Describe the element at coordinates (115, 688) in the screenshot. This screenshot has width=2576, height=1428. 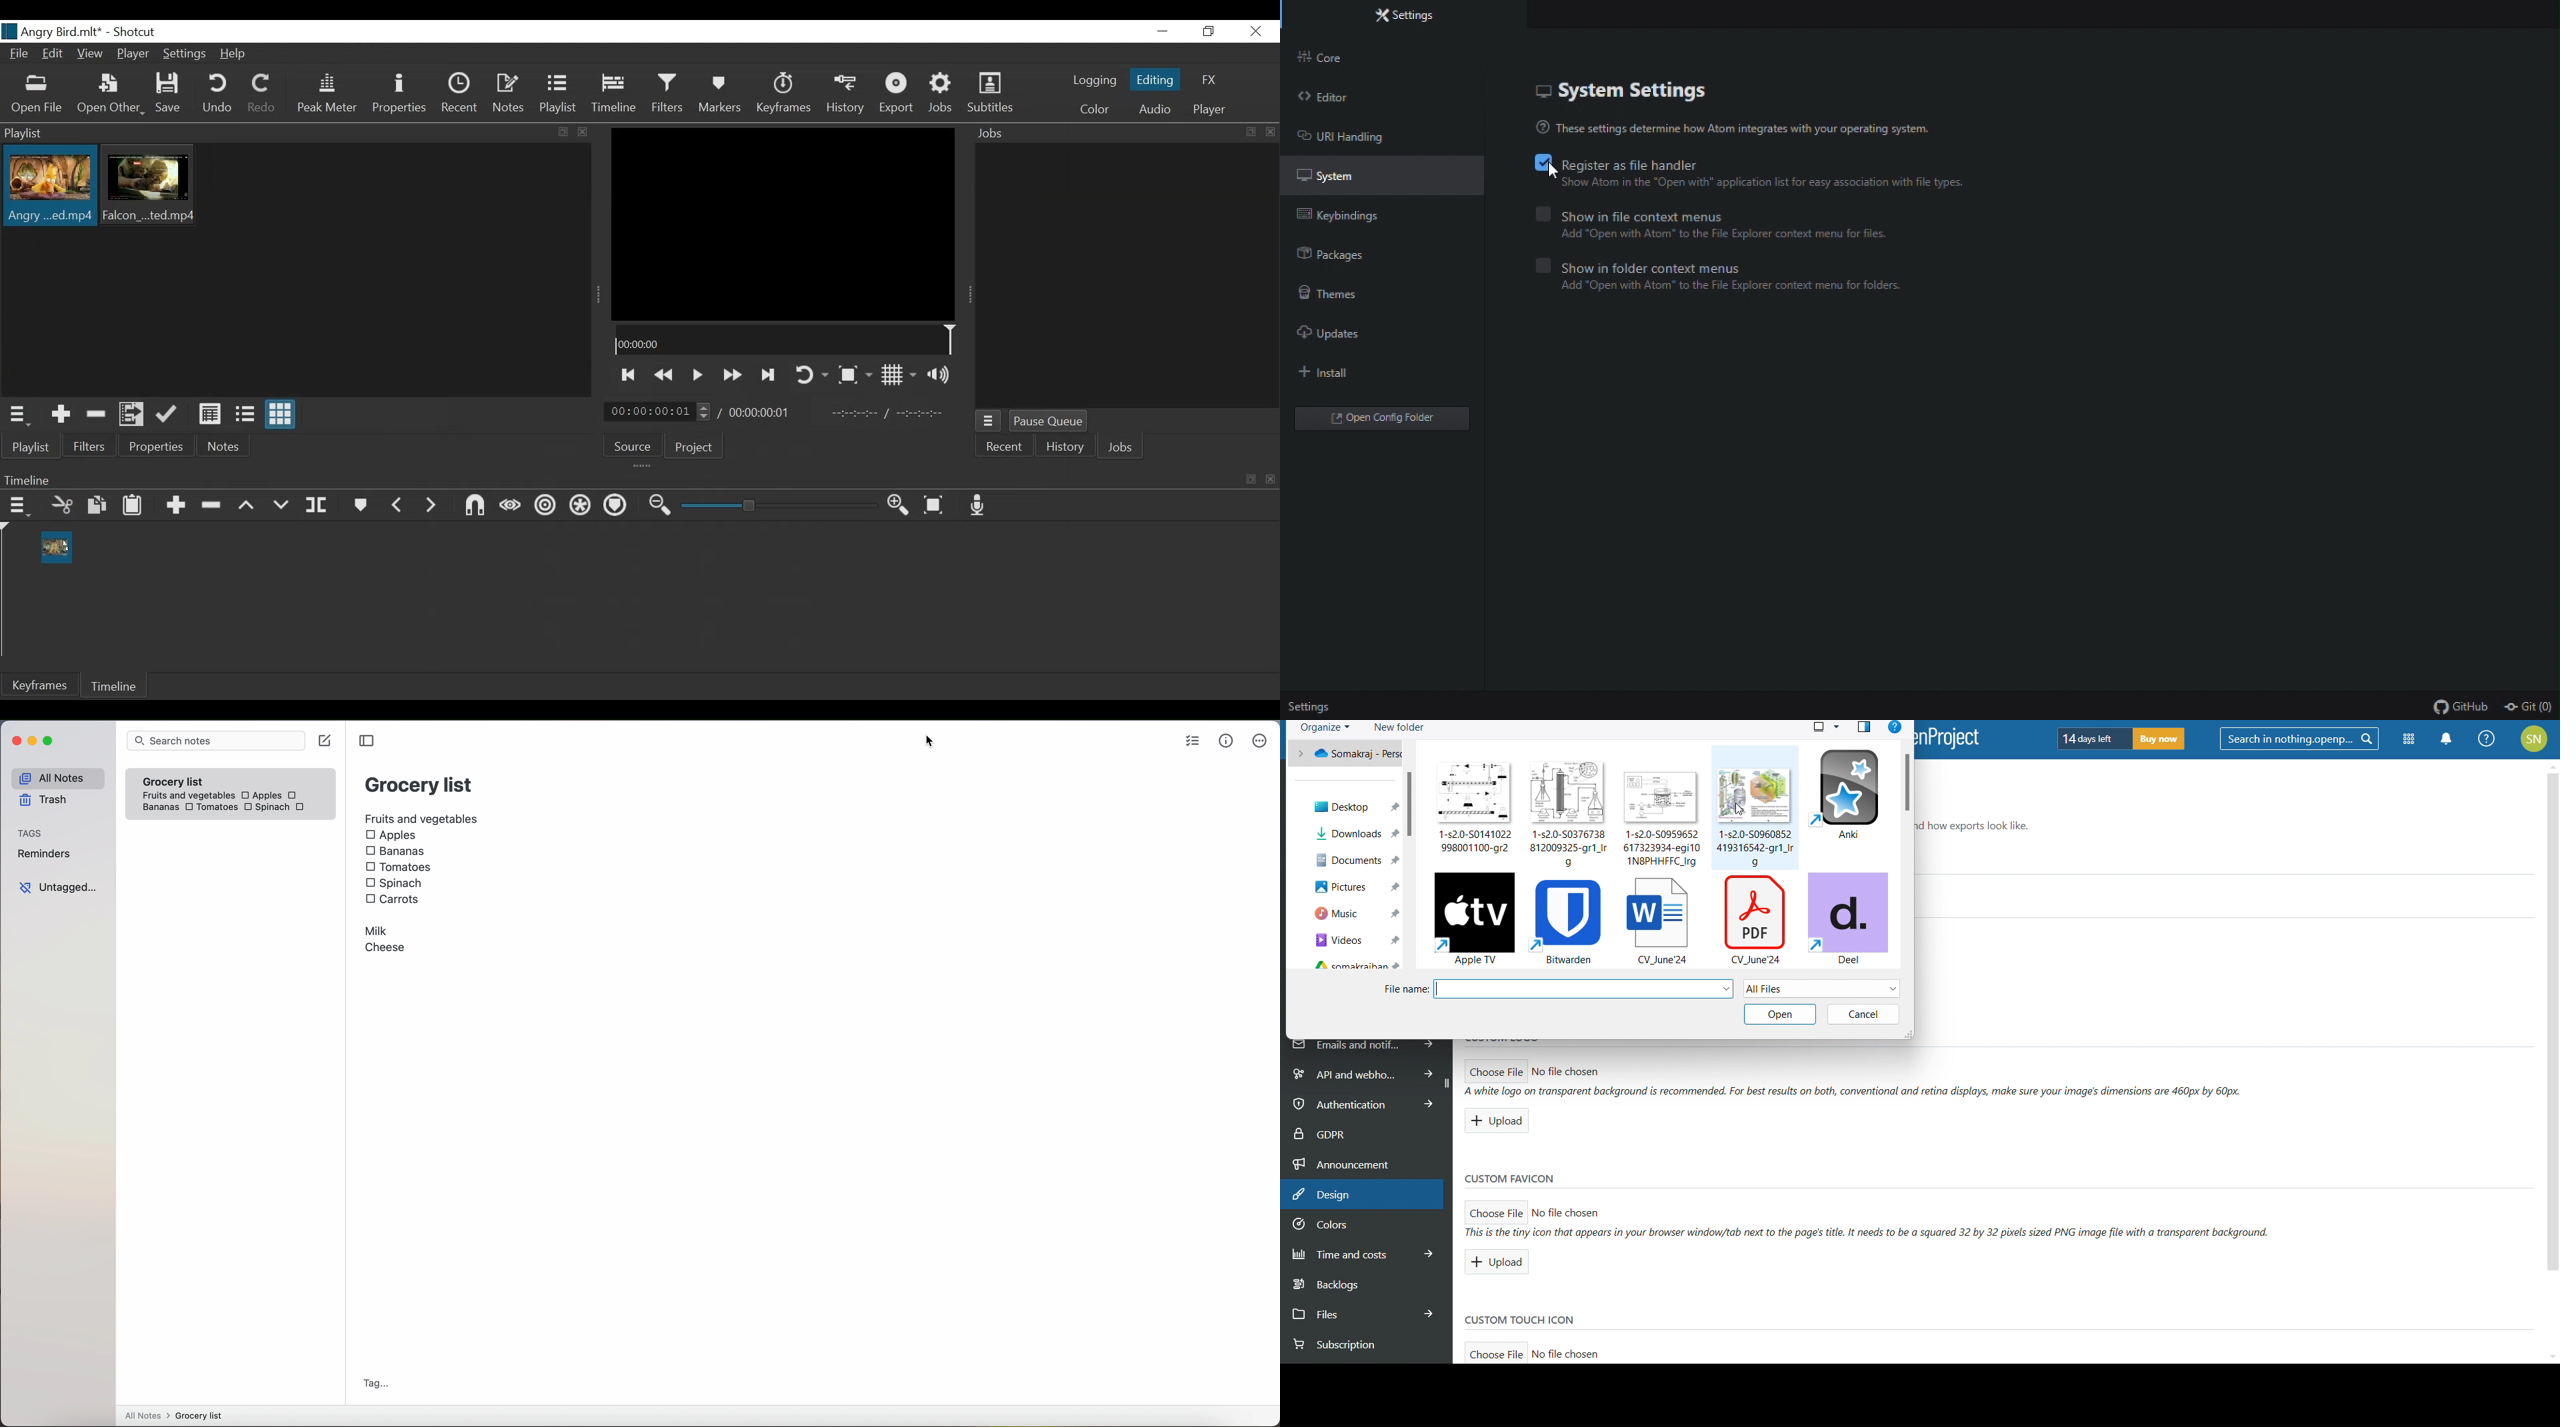
I see `Timeline` at that location.